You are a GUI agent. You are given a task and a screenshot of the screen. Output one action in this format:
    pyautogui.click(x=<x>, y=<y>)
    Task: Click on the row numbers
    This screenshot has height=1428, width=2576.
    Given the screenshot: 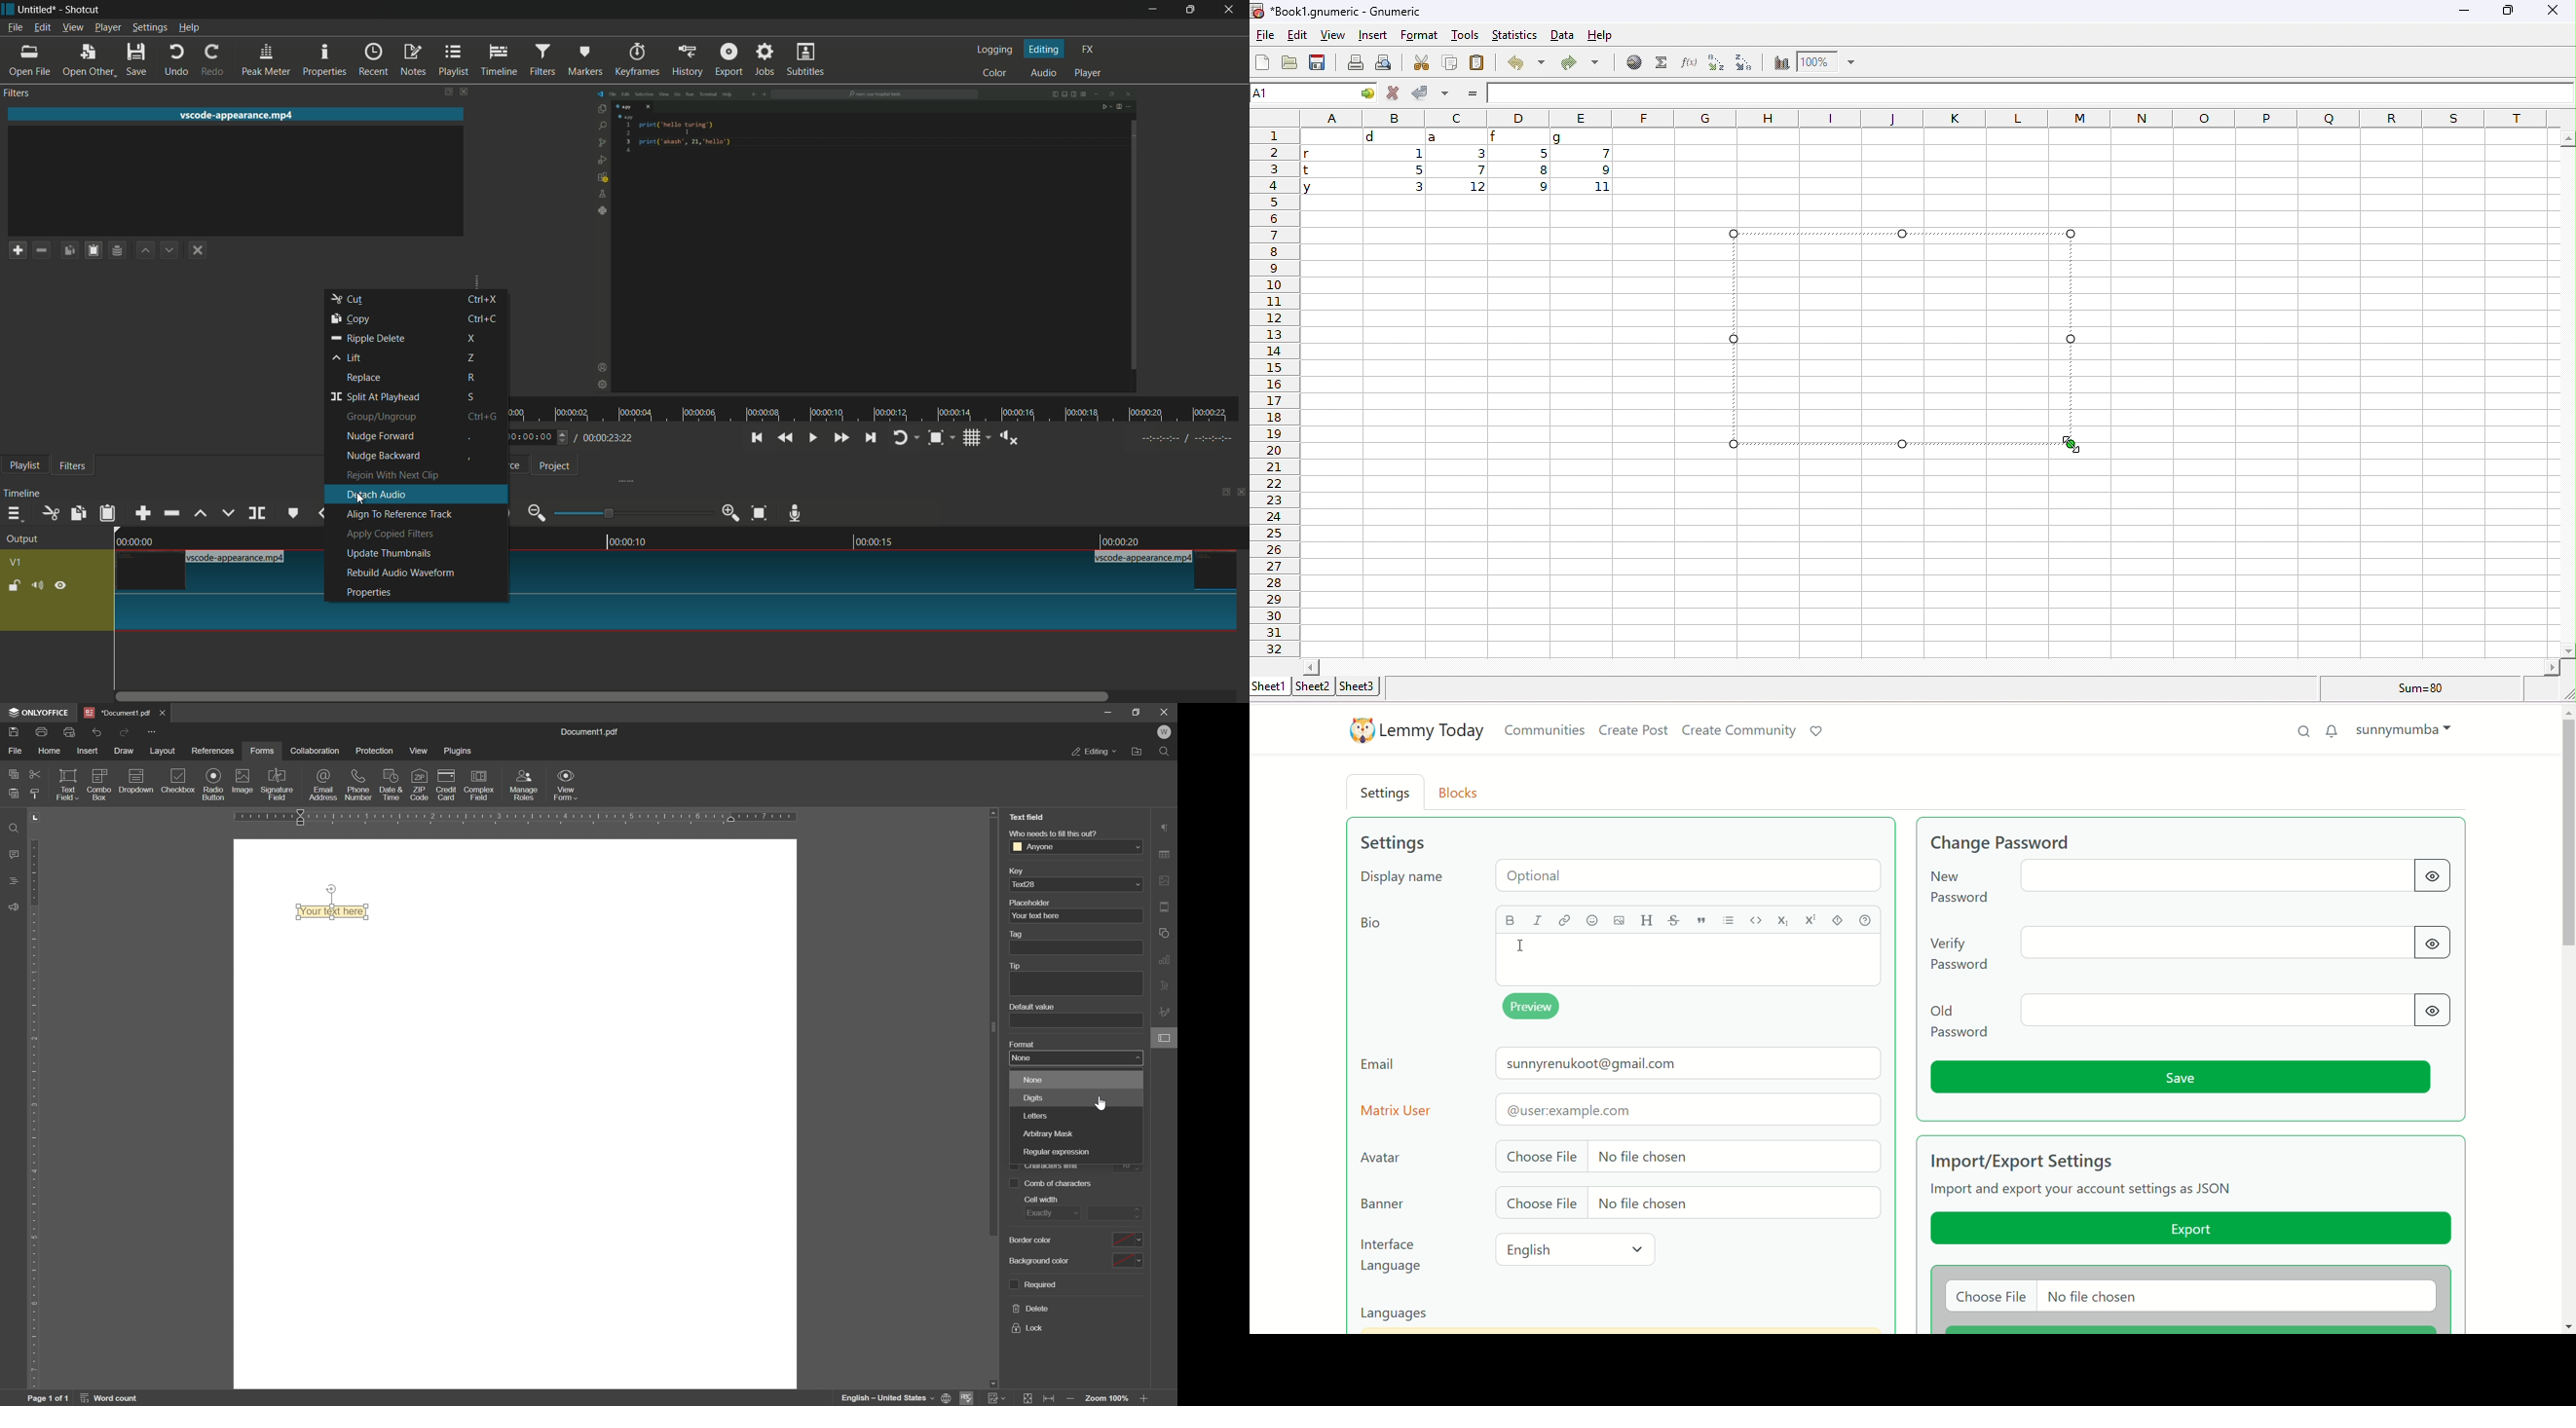 What is the action you would take?
    pyautogui.click(x=1273, y=394)
    